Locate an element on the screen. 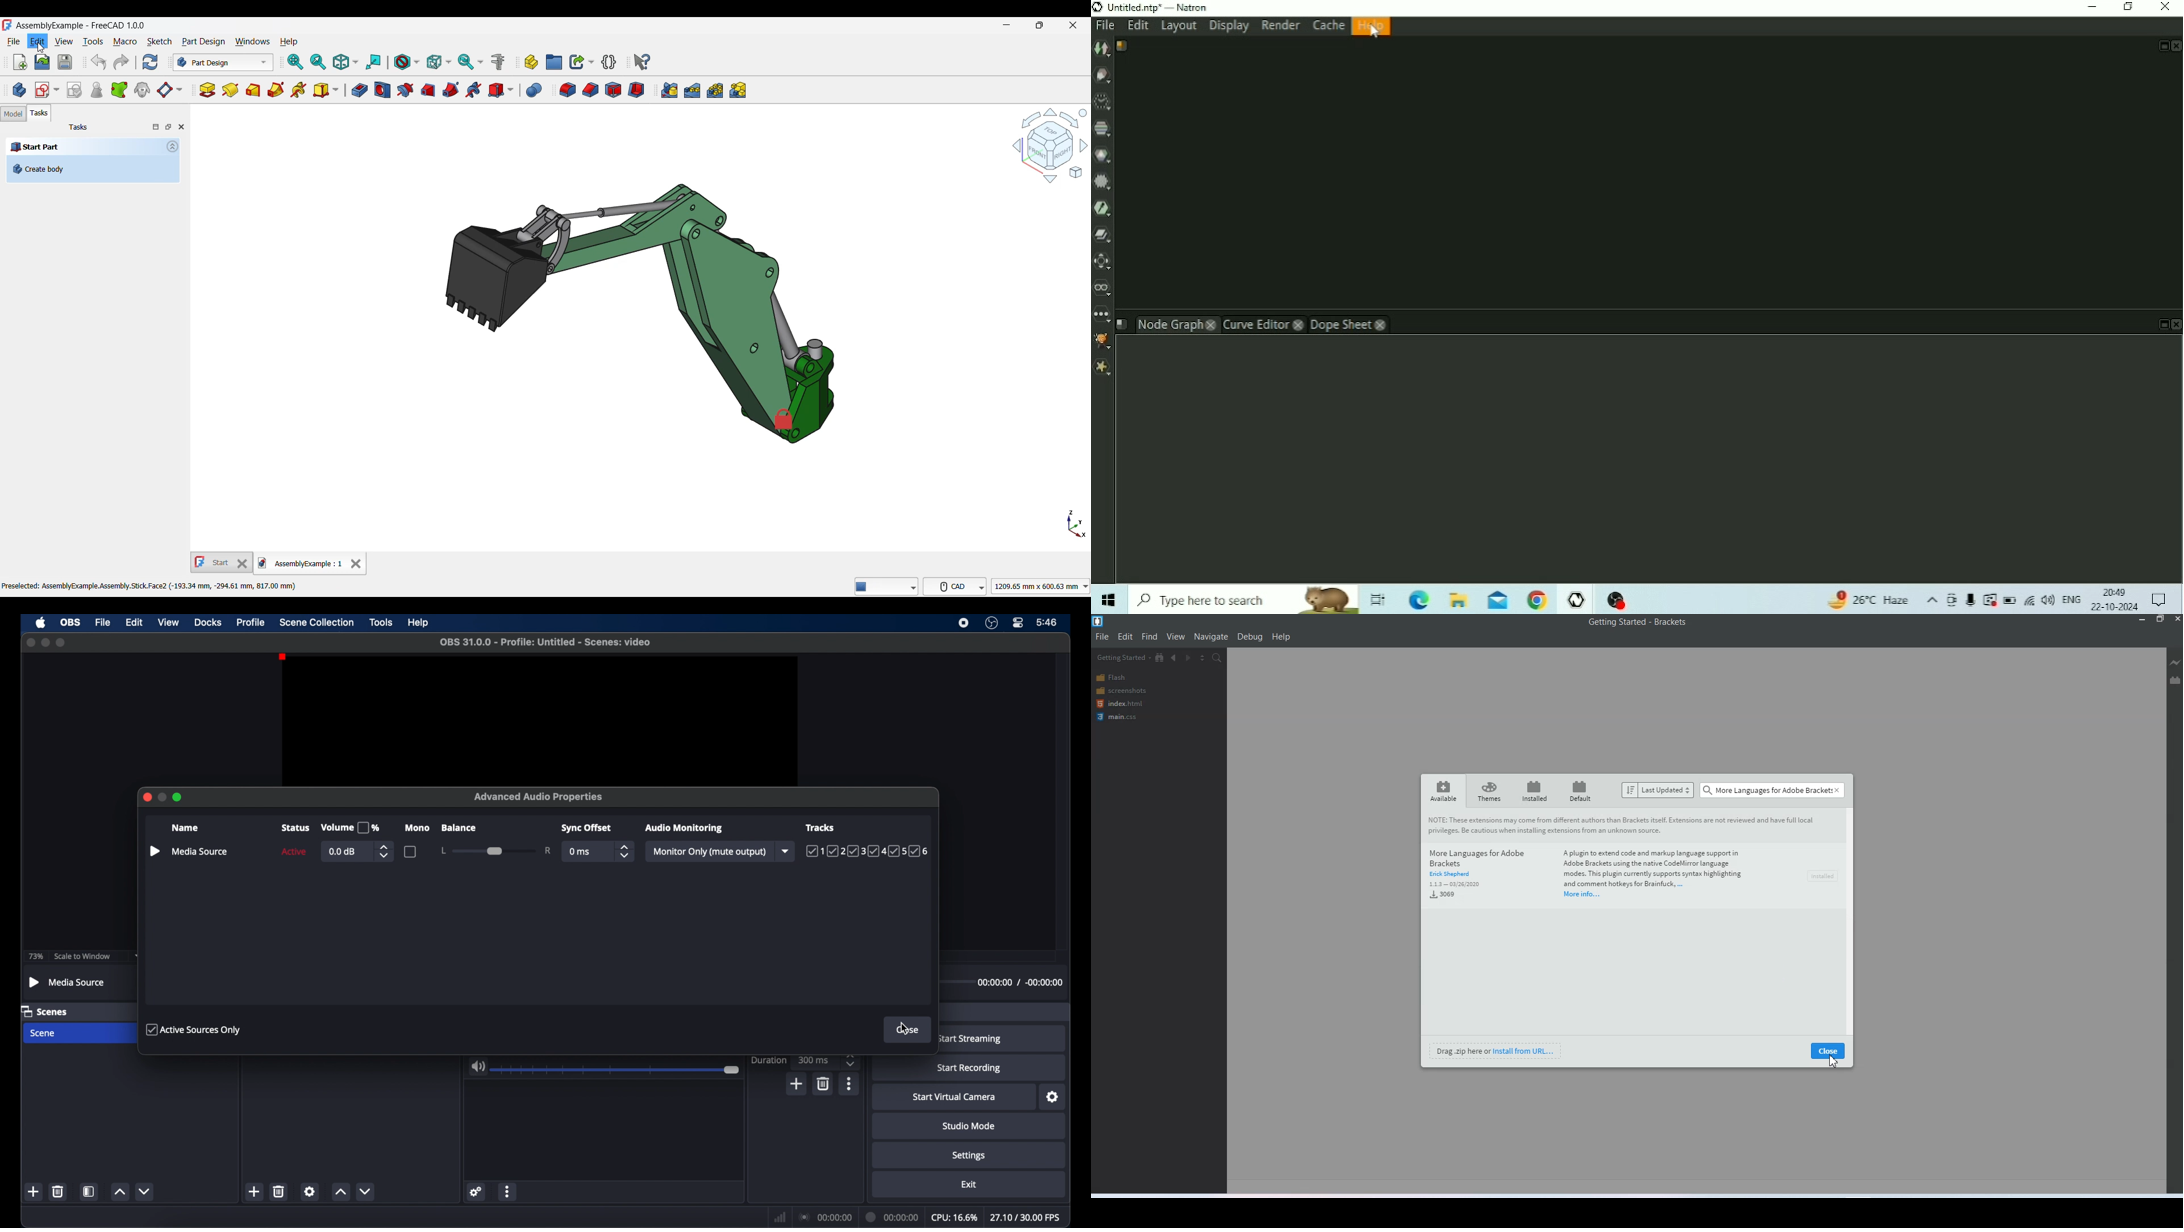 This screenshot has width=2184, height=1232. obs is located at coordinates (69, 622).